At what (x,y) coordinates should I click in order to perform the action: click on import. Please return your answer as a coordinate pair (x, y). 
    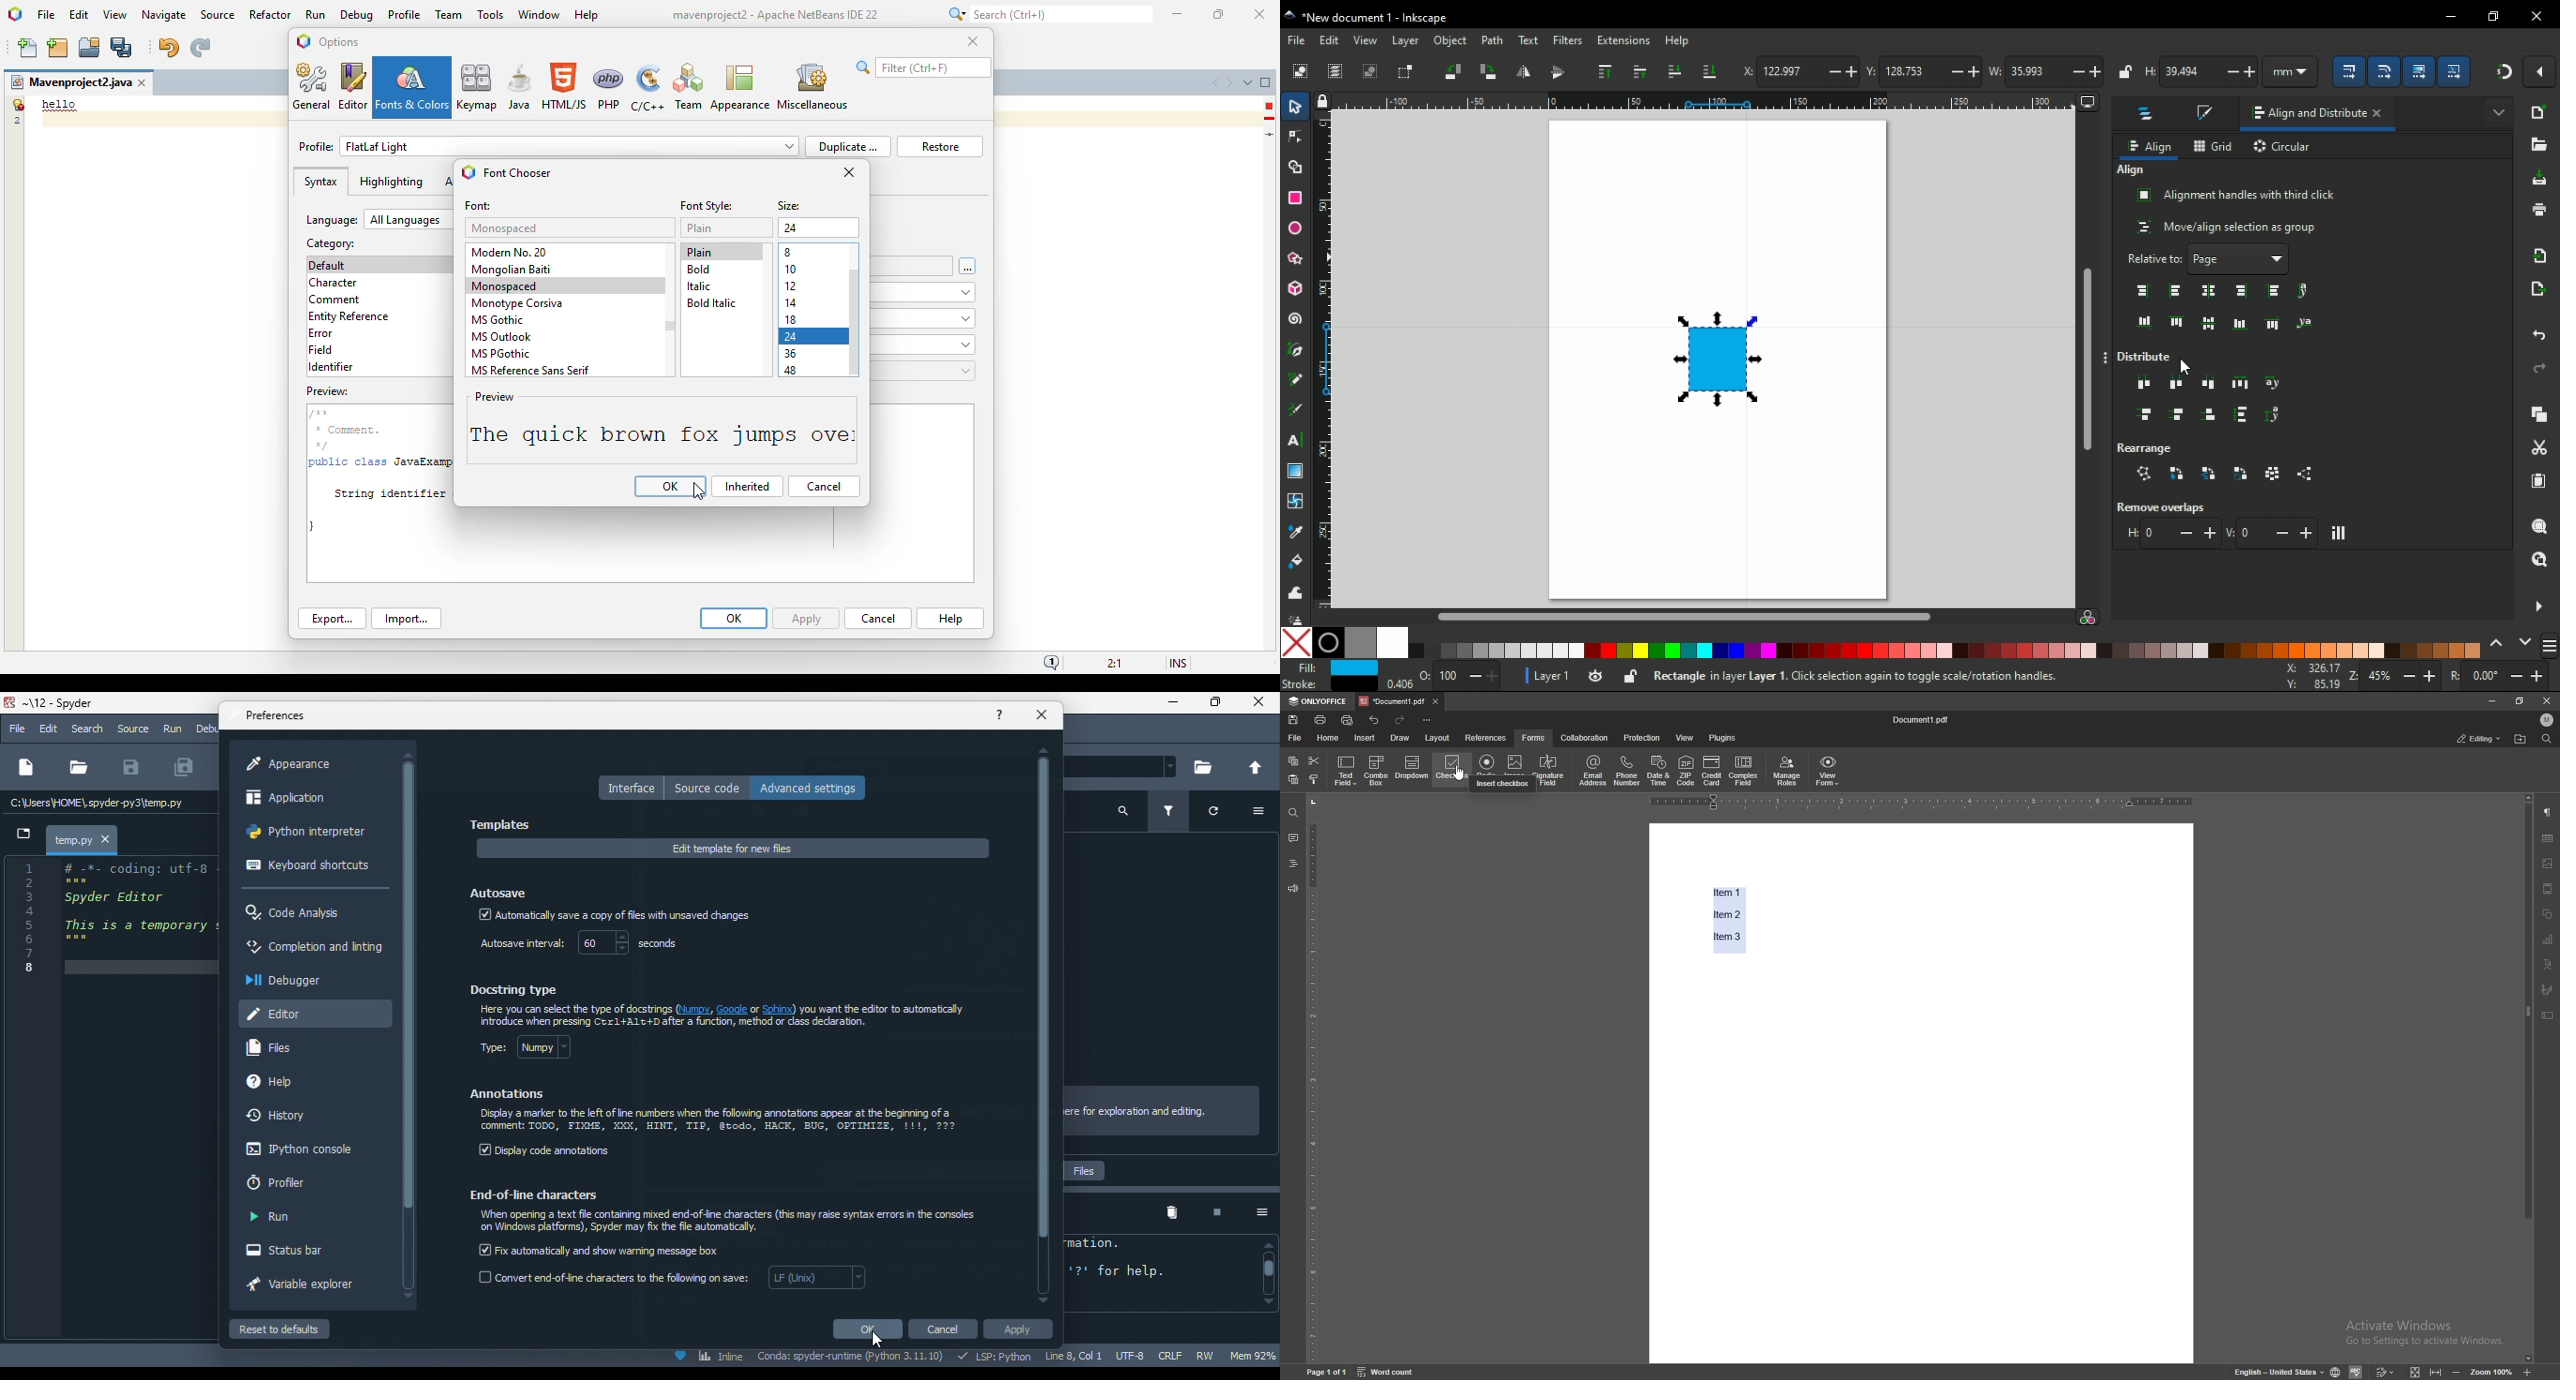
    Looking at the image, I should click on (2543, 255).